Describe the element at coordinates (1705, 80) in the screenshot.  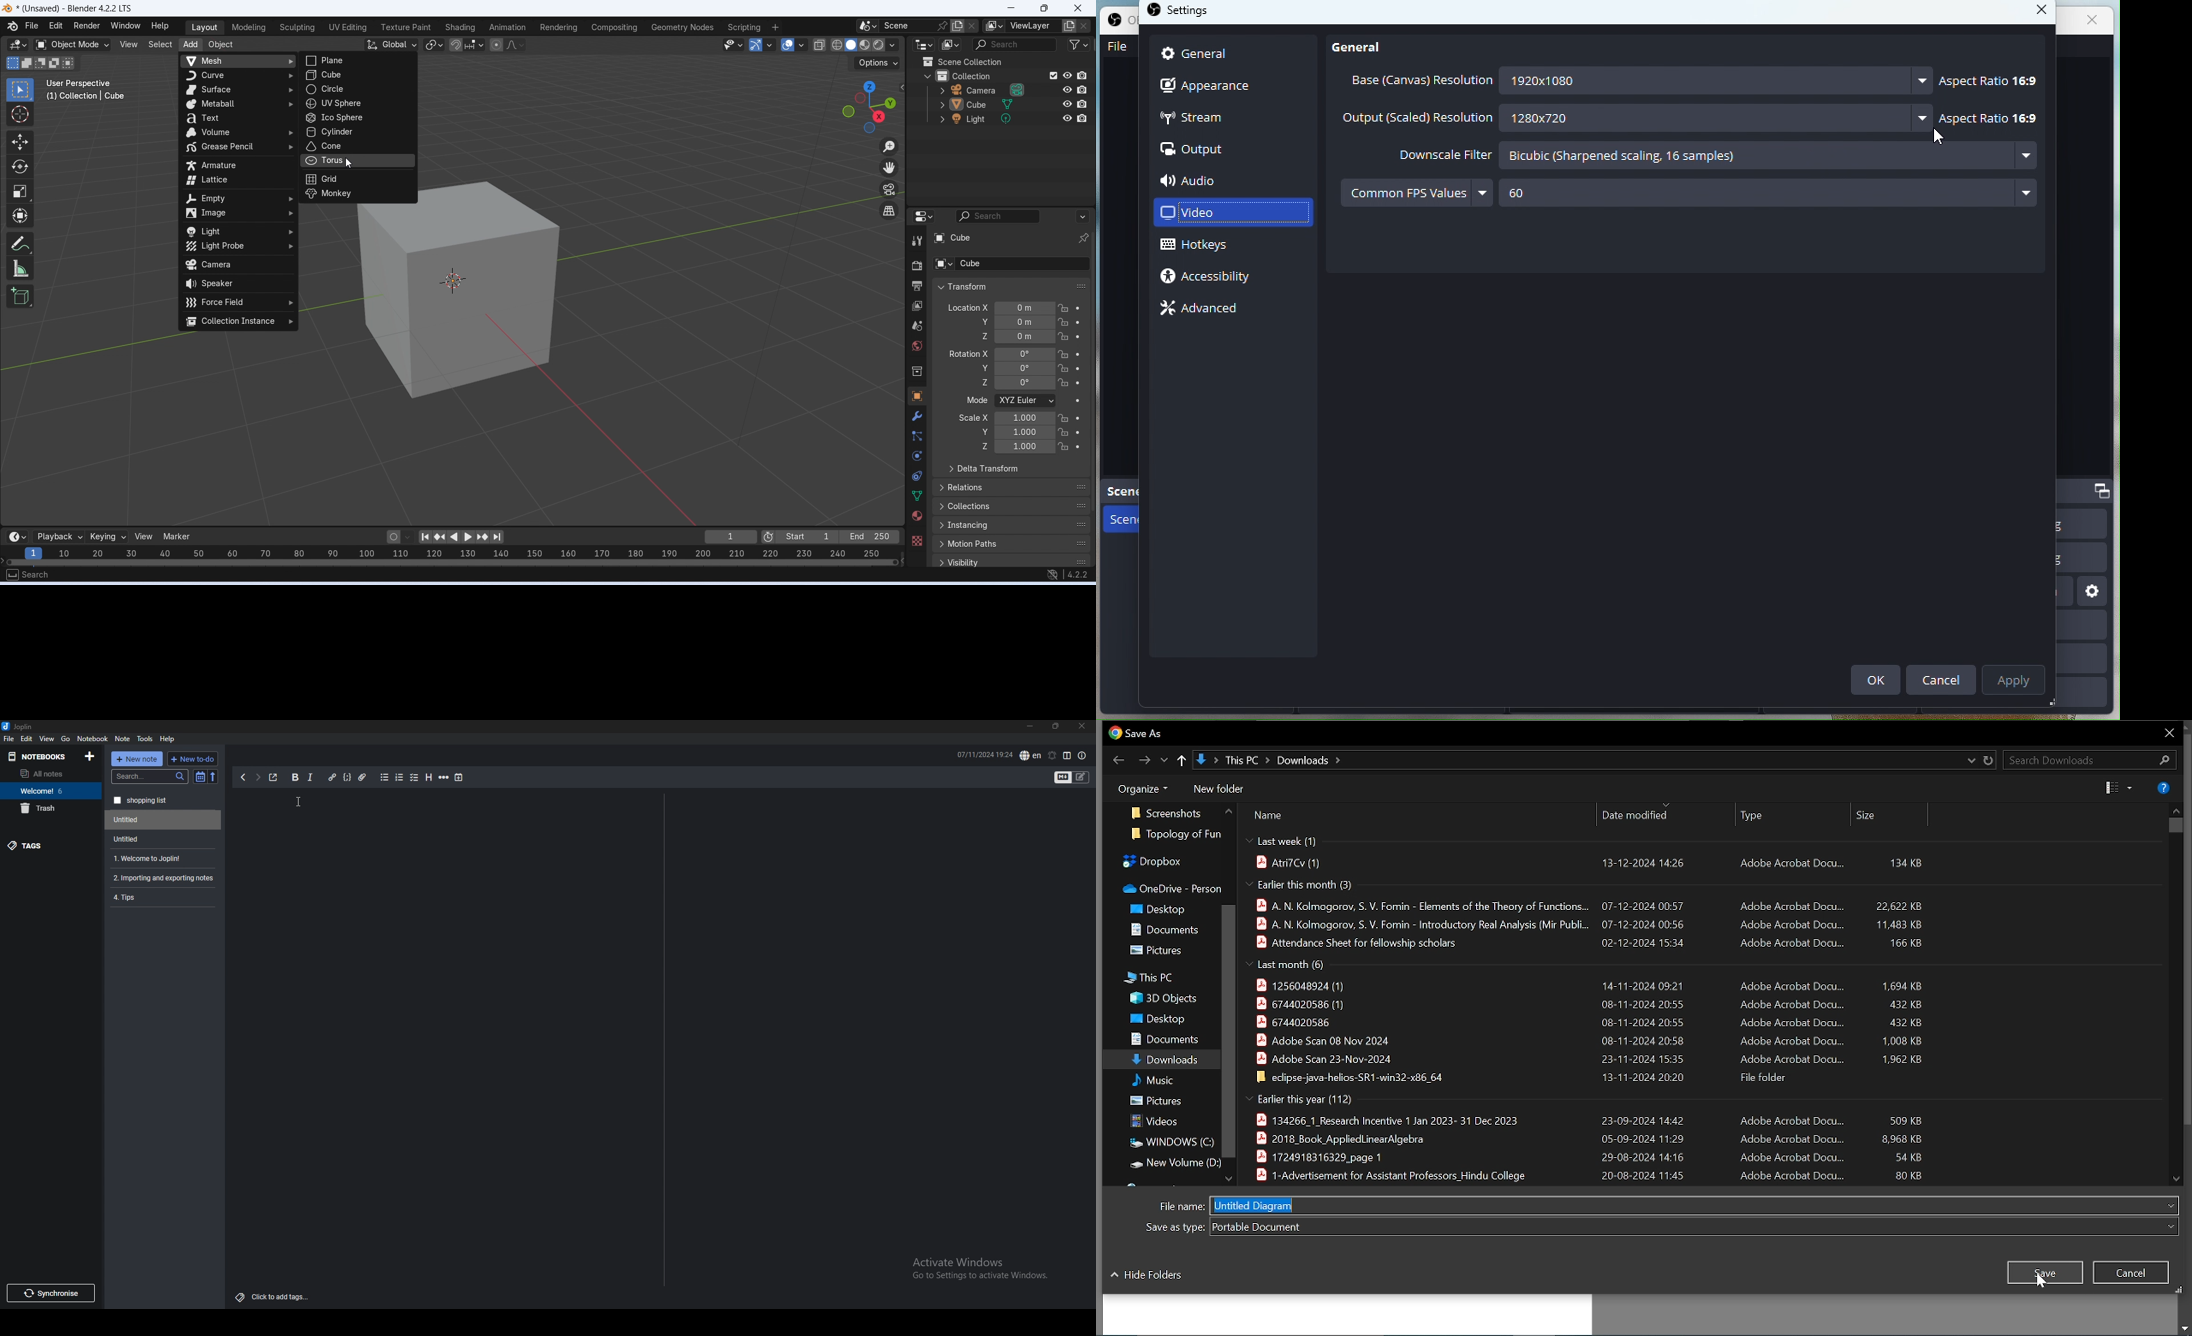
I see `1920x1080` at that location.